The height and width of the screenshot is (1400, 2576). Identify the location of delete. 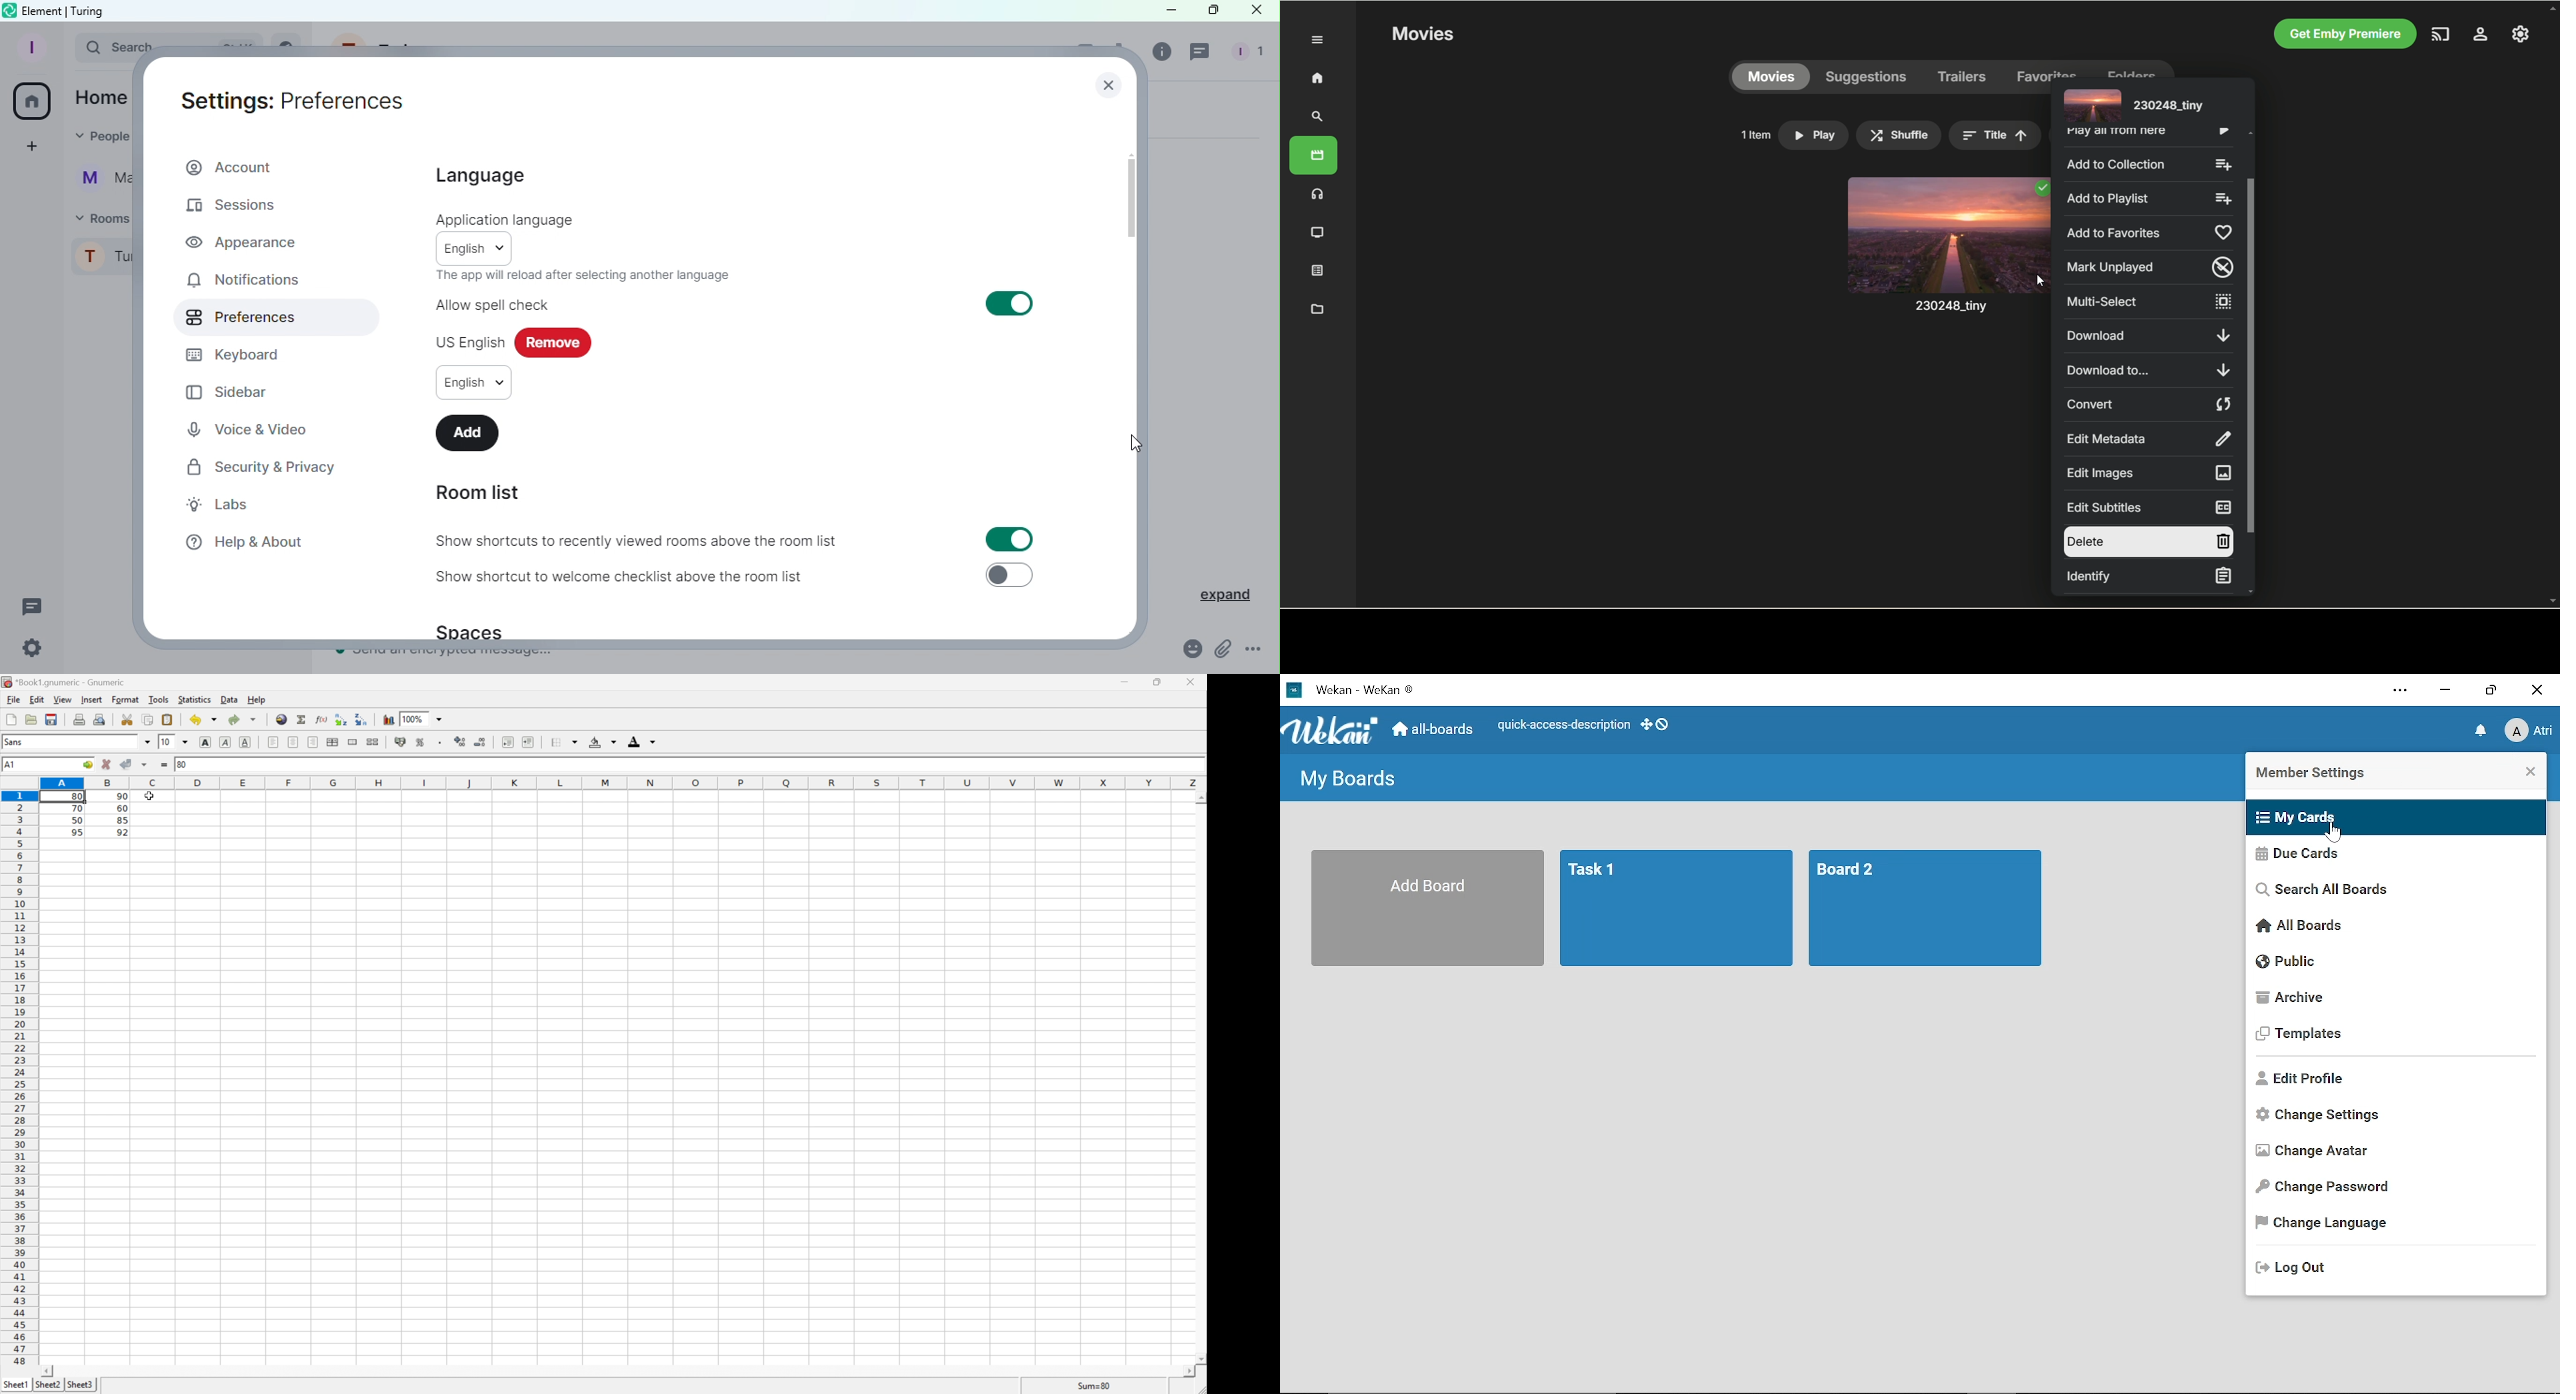
(2147, 542).